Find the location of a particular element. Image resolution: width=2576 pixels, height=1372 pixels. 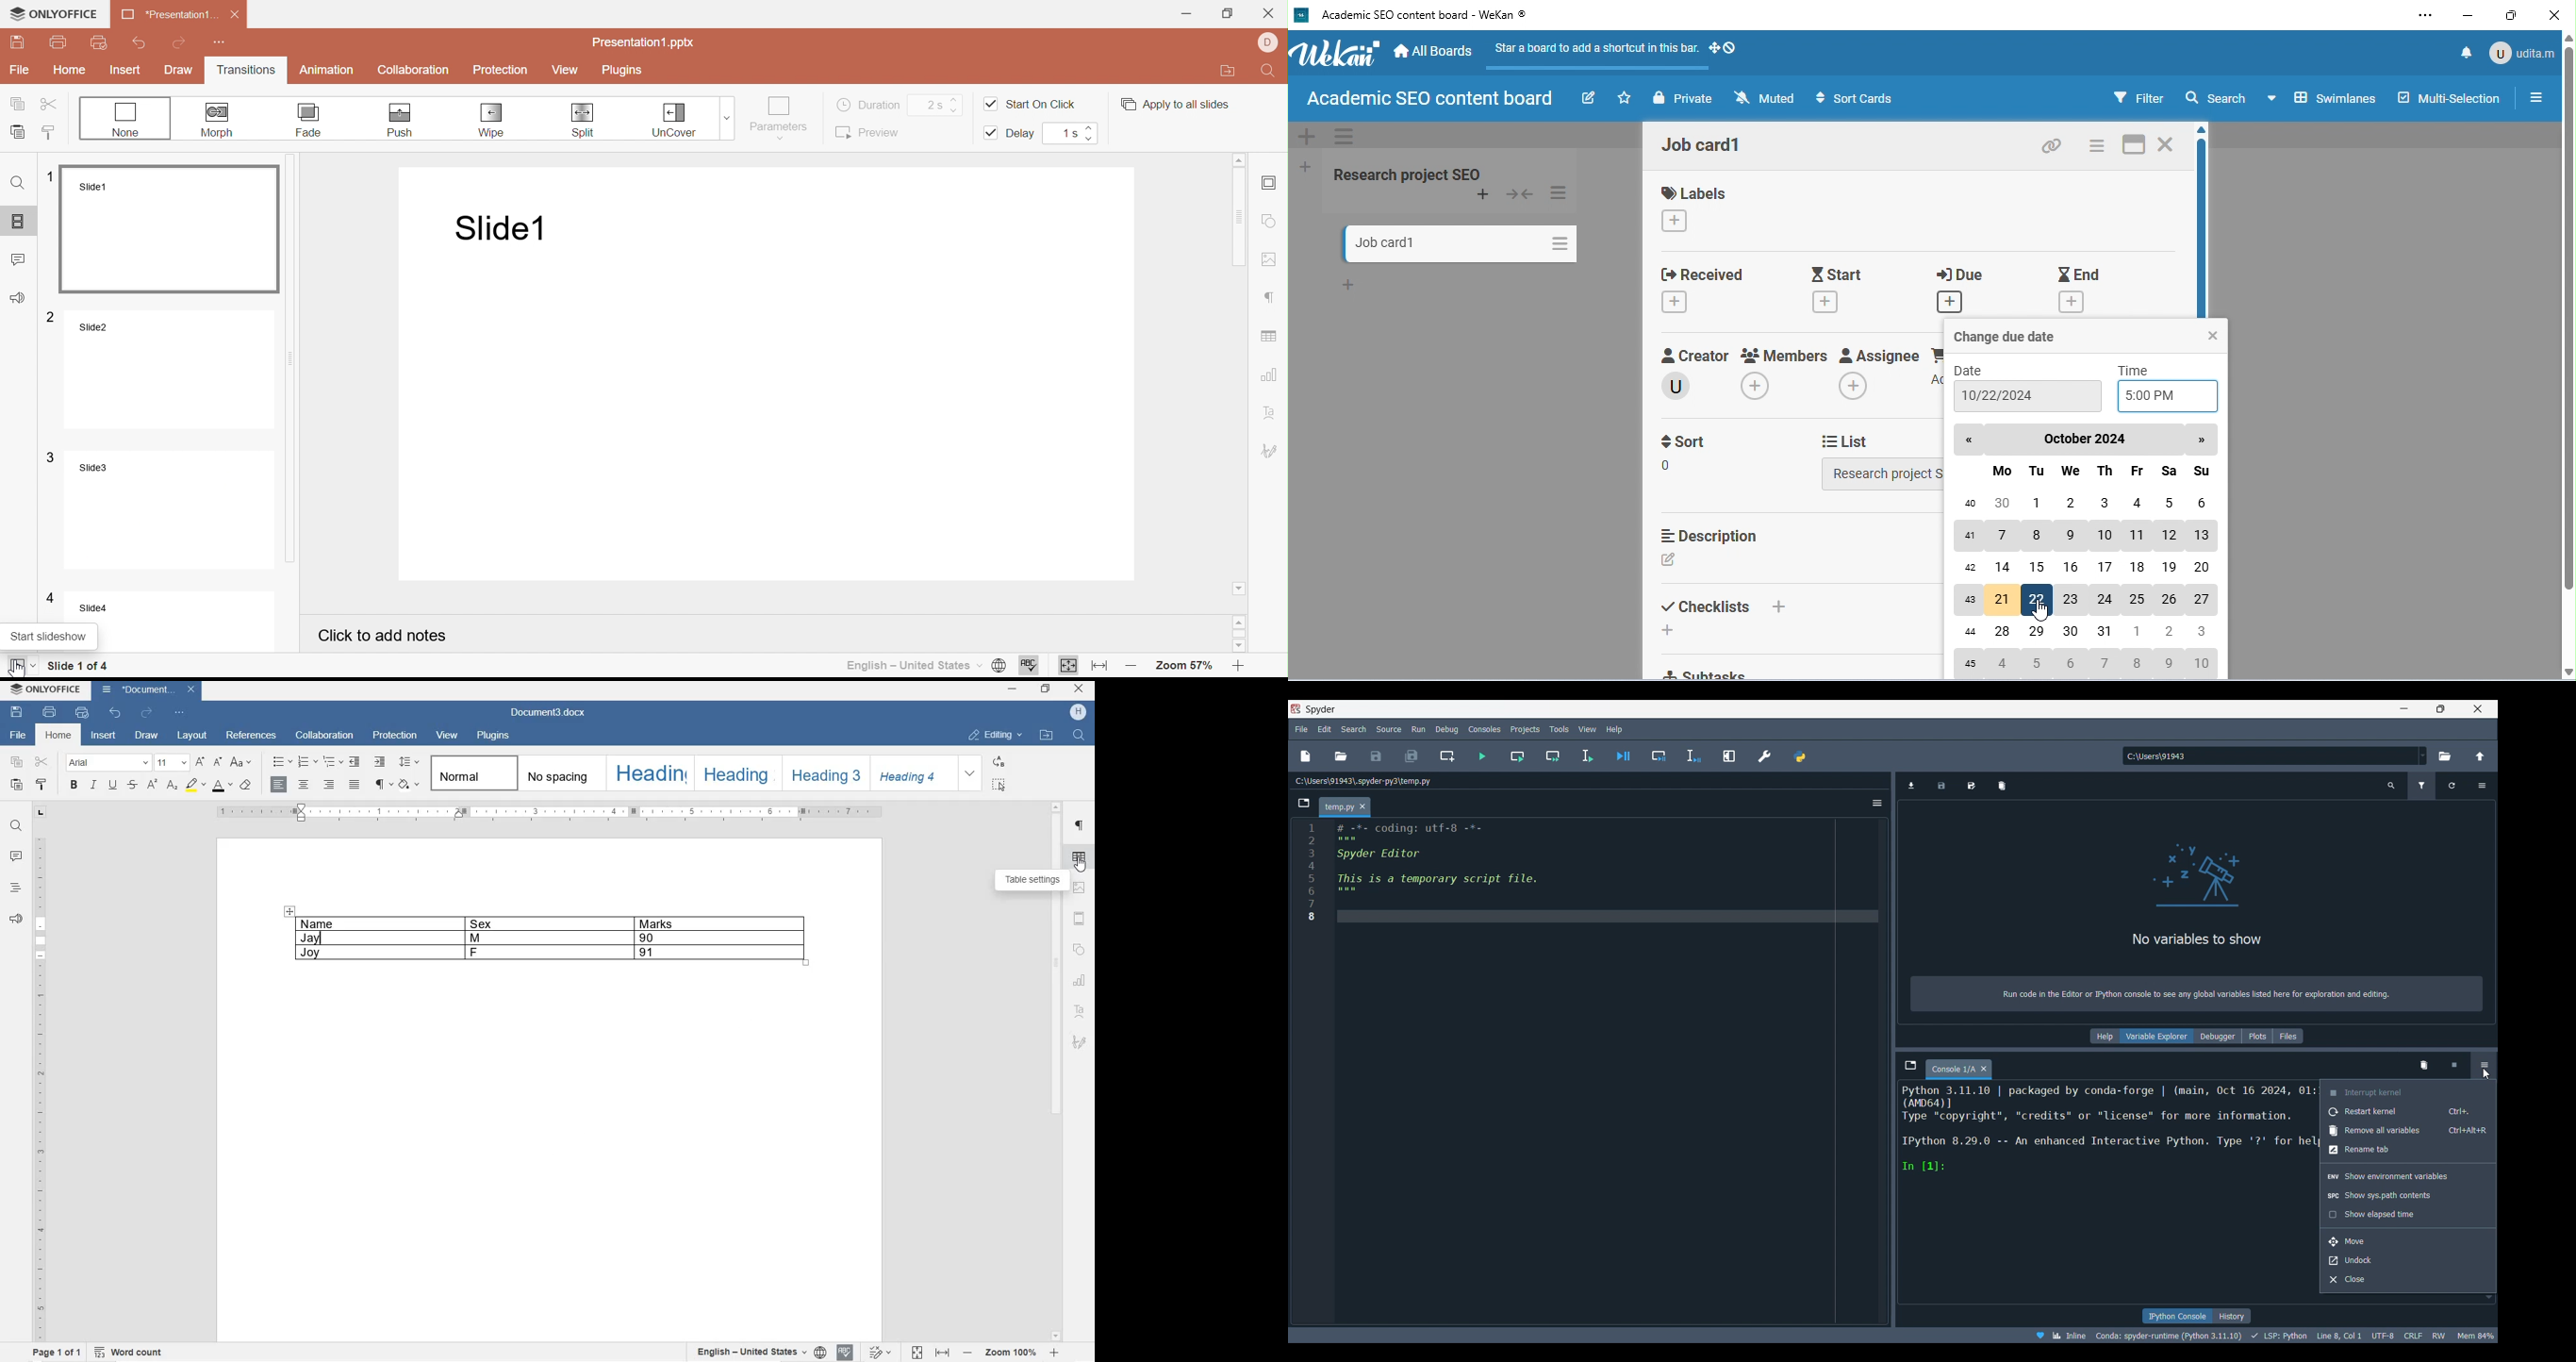

subtasks is located at coordinates (1714, 673).